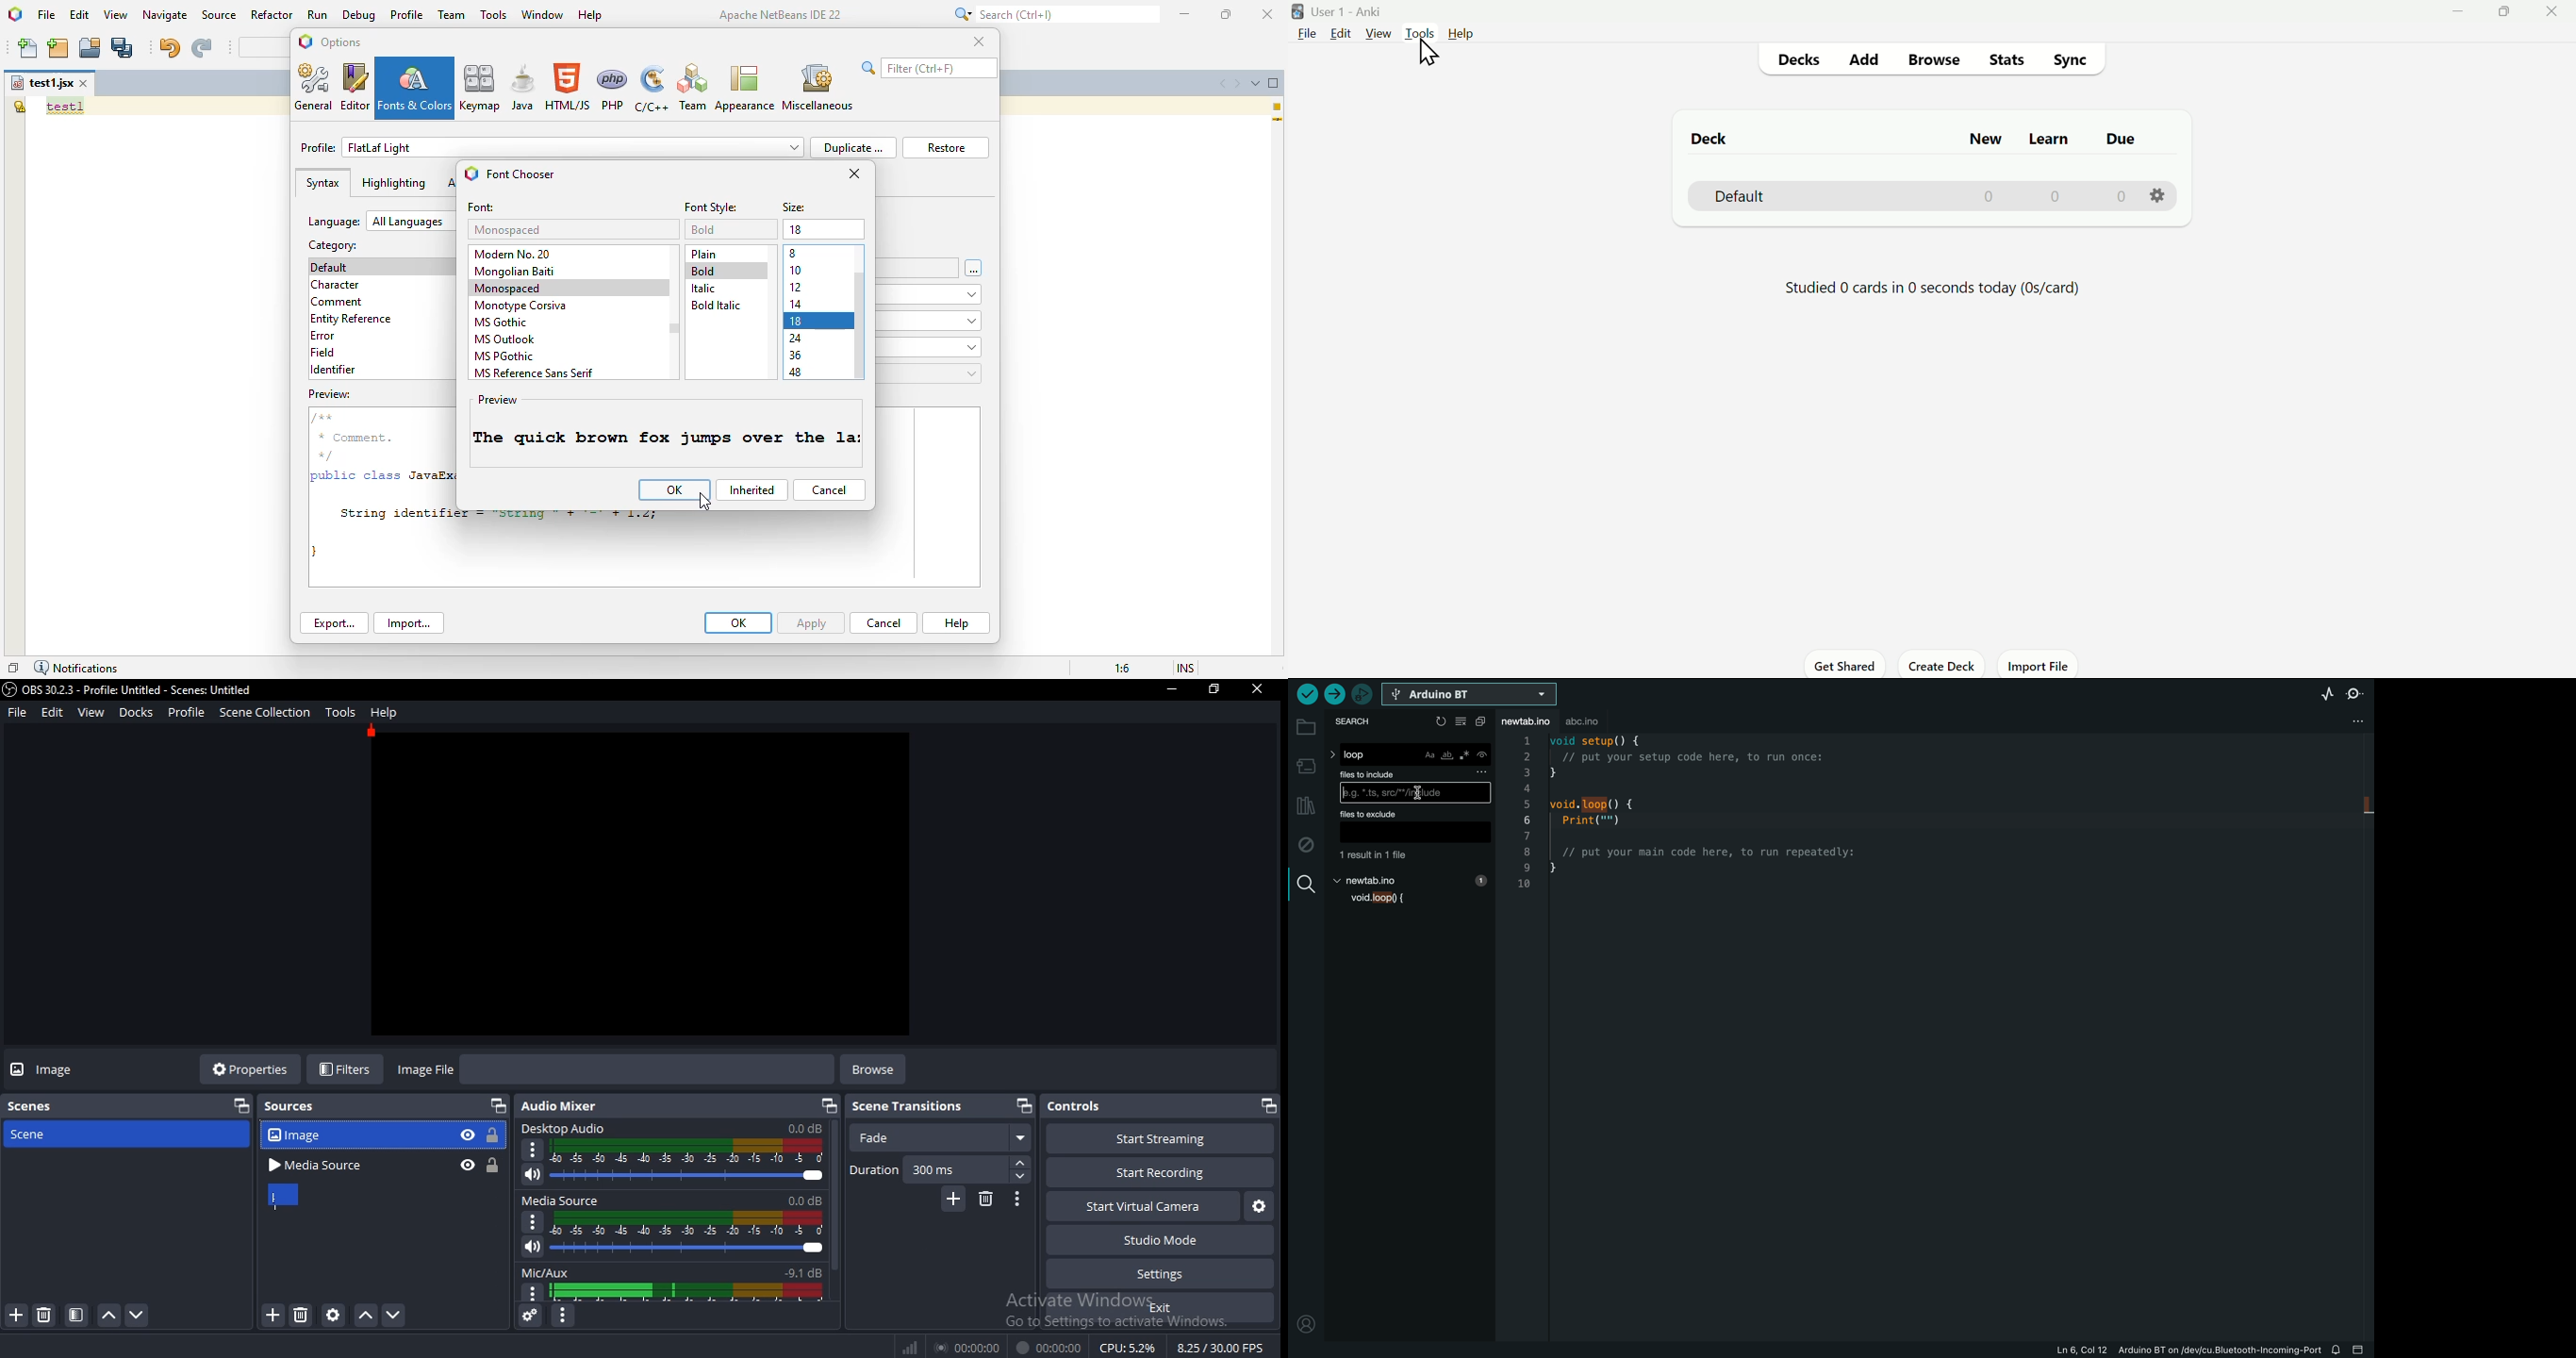  I want to click on options, so click(534, 1293).